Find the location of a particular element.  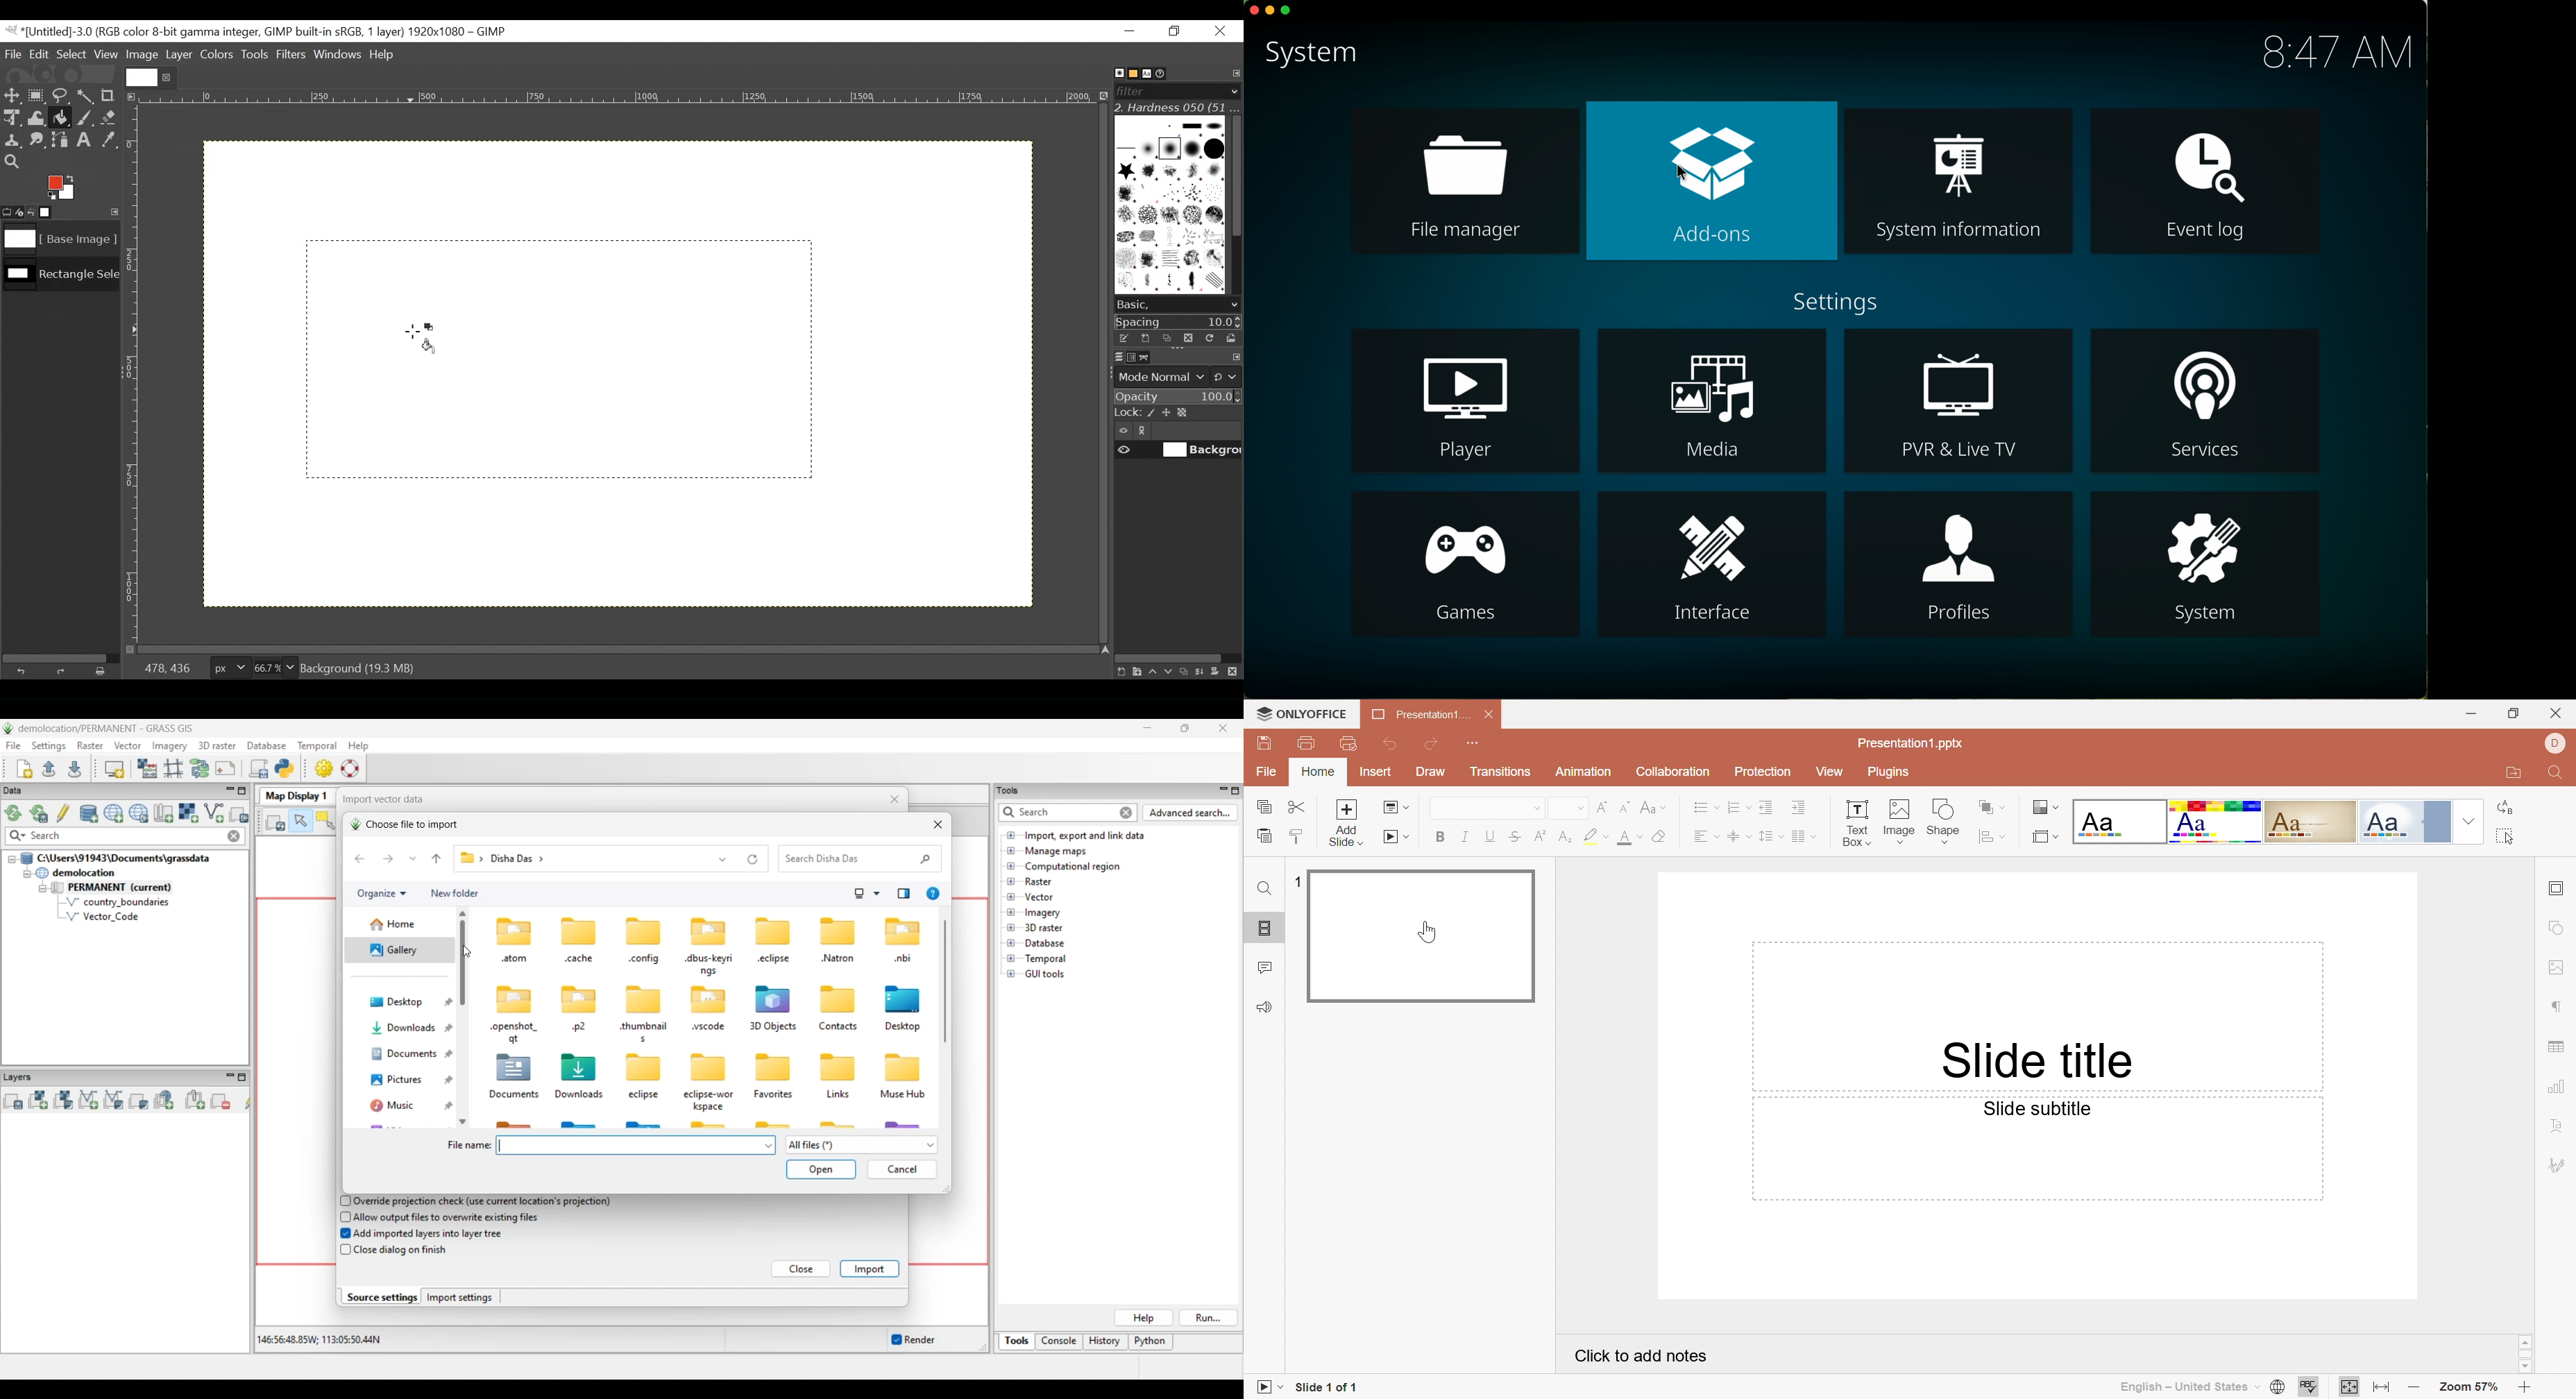

Slide 1 of 1 is located at coordinates (1330, 1387).